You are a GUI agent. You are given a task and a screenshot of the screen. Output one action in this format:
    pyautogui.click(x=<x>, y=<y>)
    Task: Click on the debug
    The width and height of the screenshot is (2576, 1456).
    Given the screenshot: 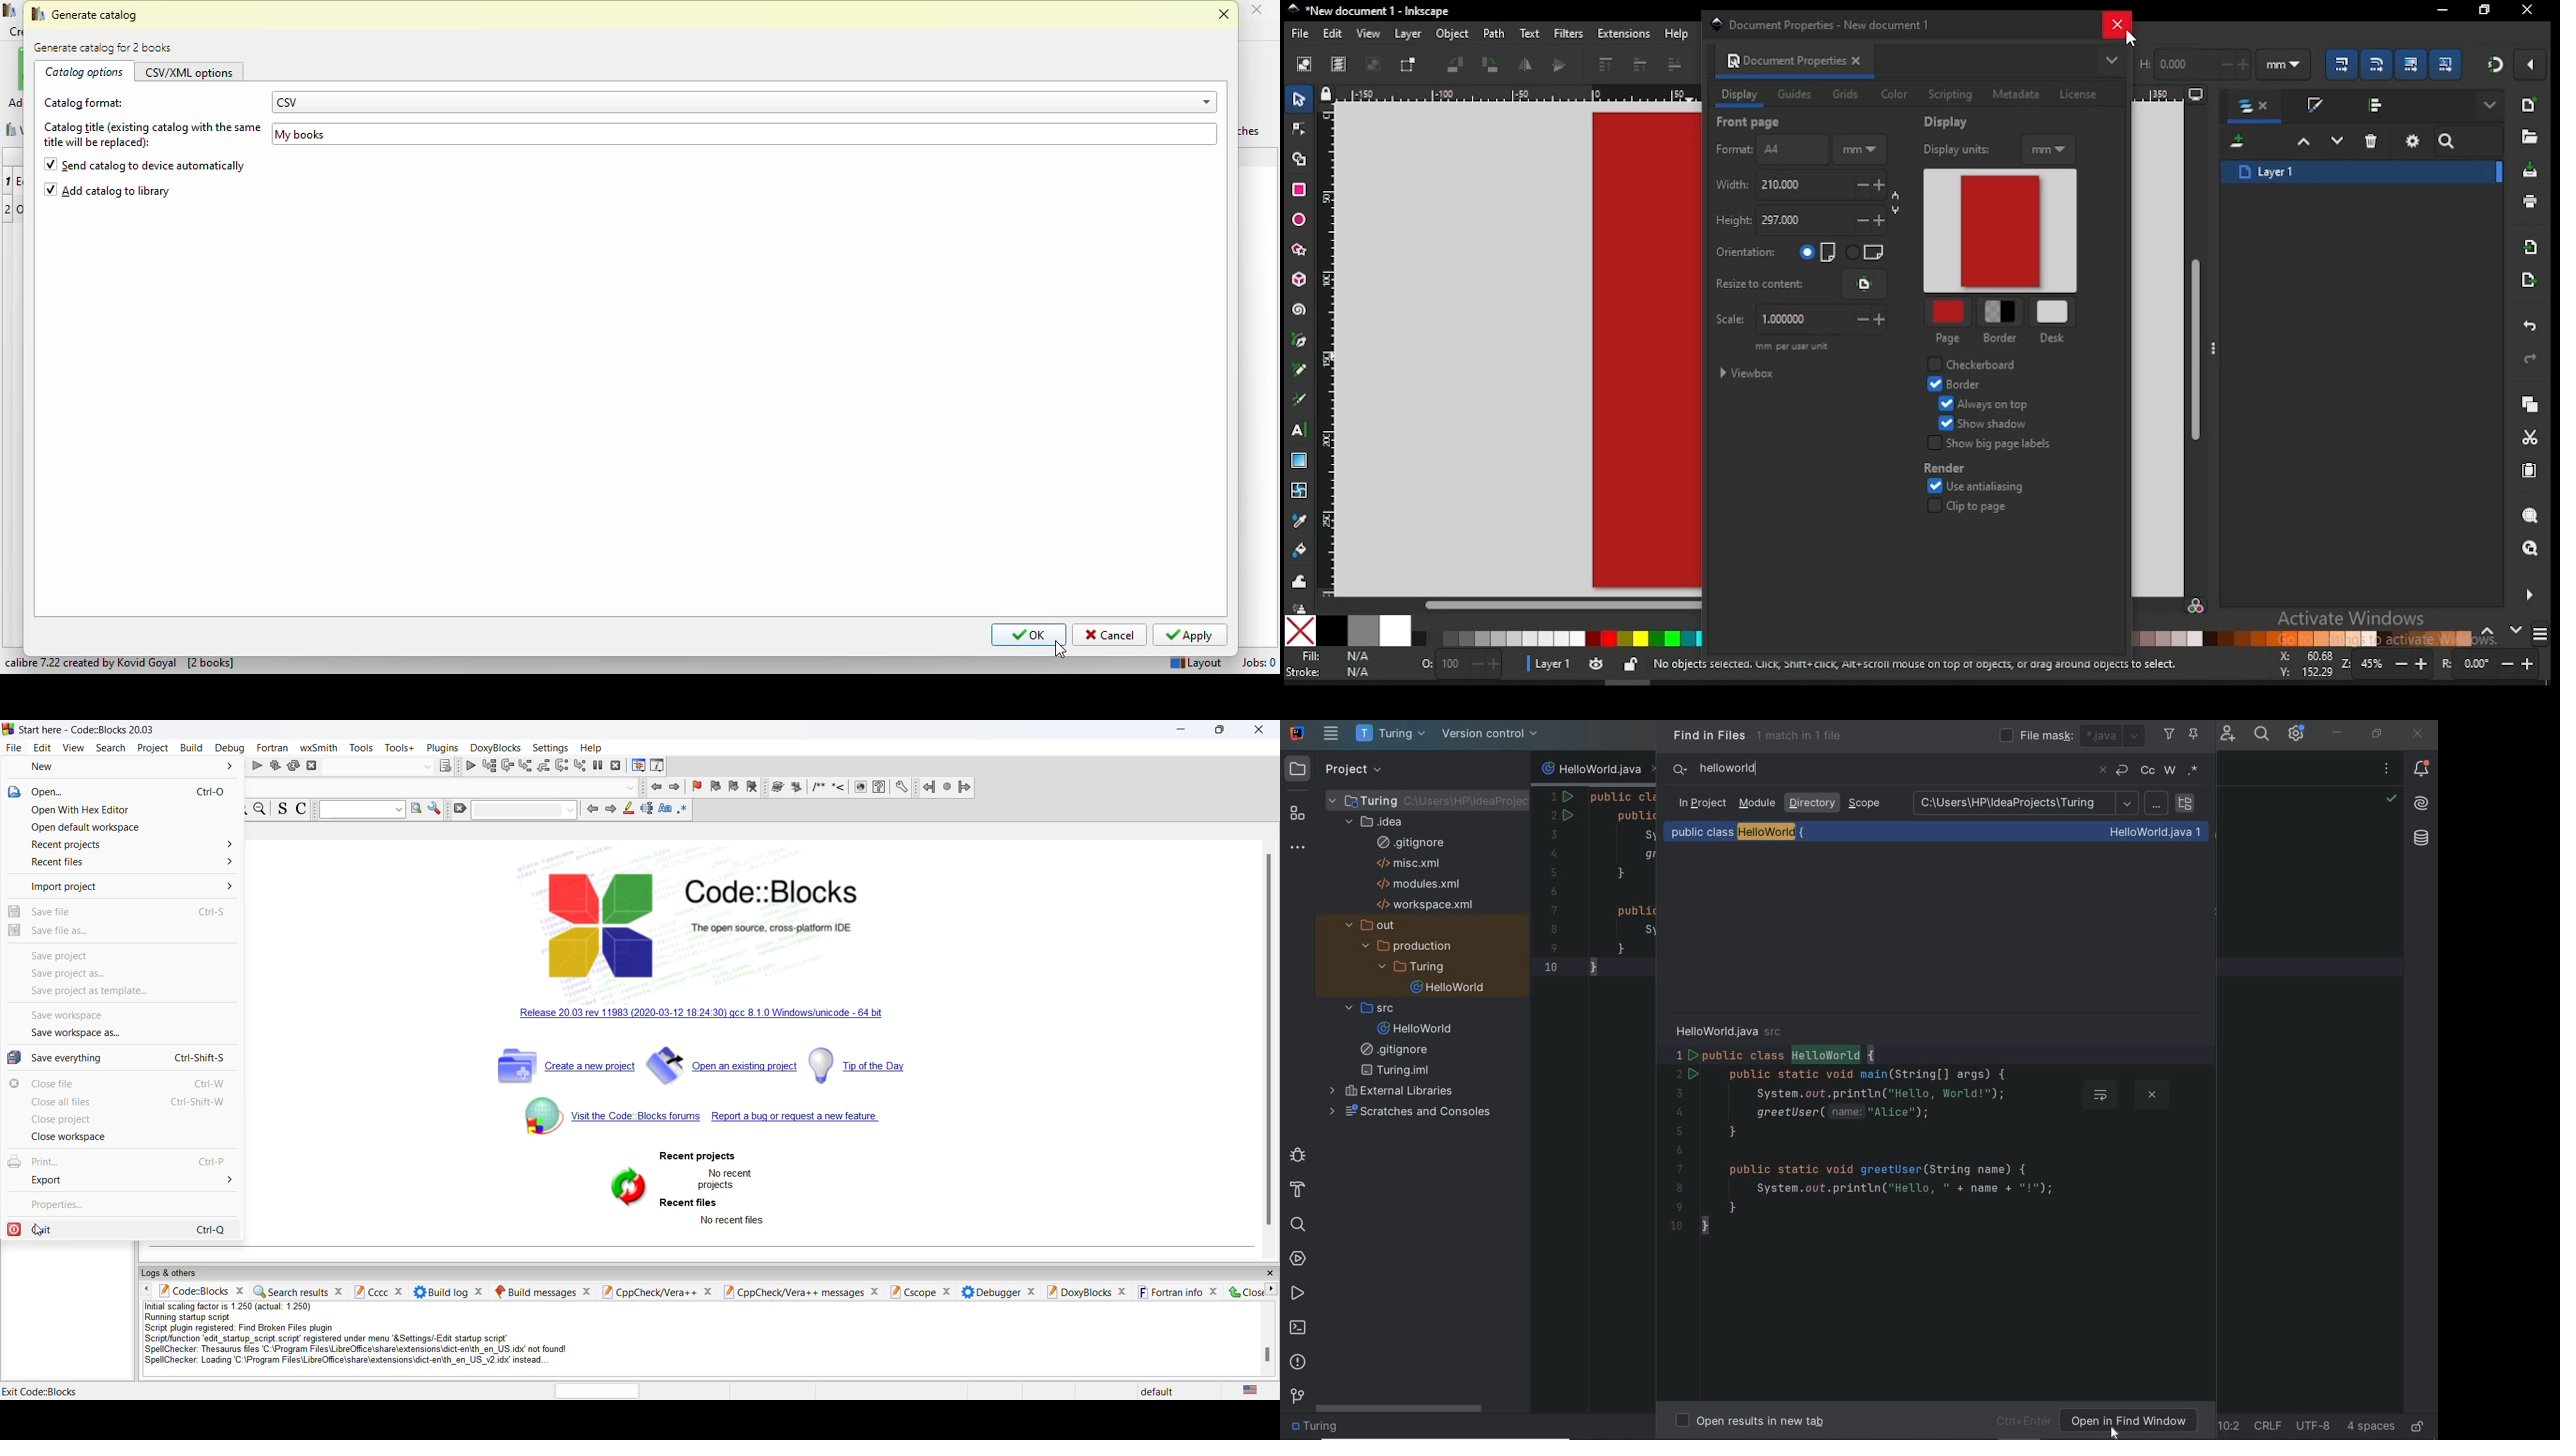 What is the action you would take?
    pyautogui.click(x=470, y=765)
    